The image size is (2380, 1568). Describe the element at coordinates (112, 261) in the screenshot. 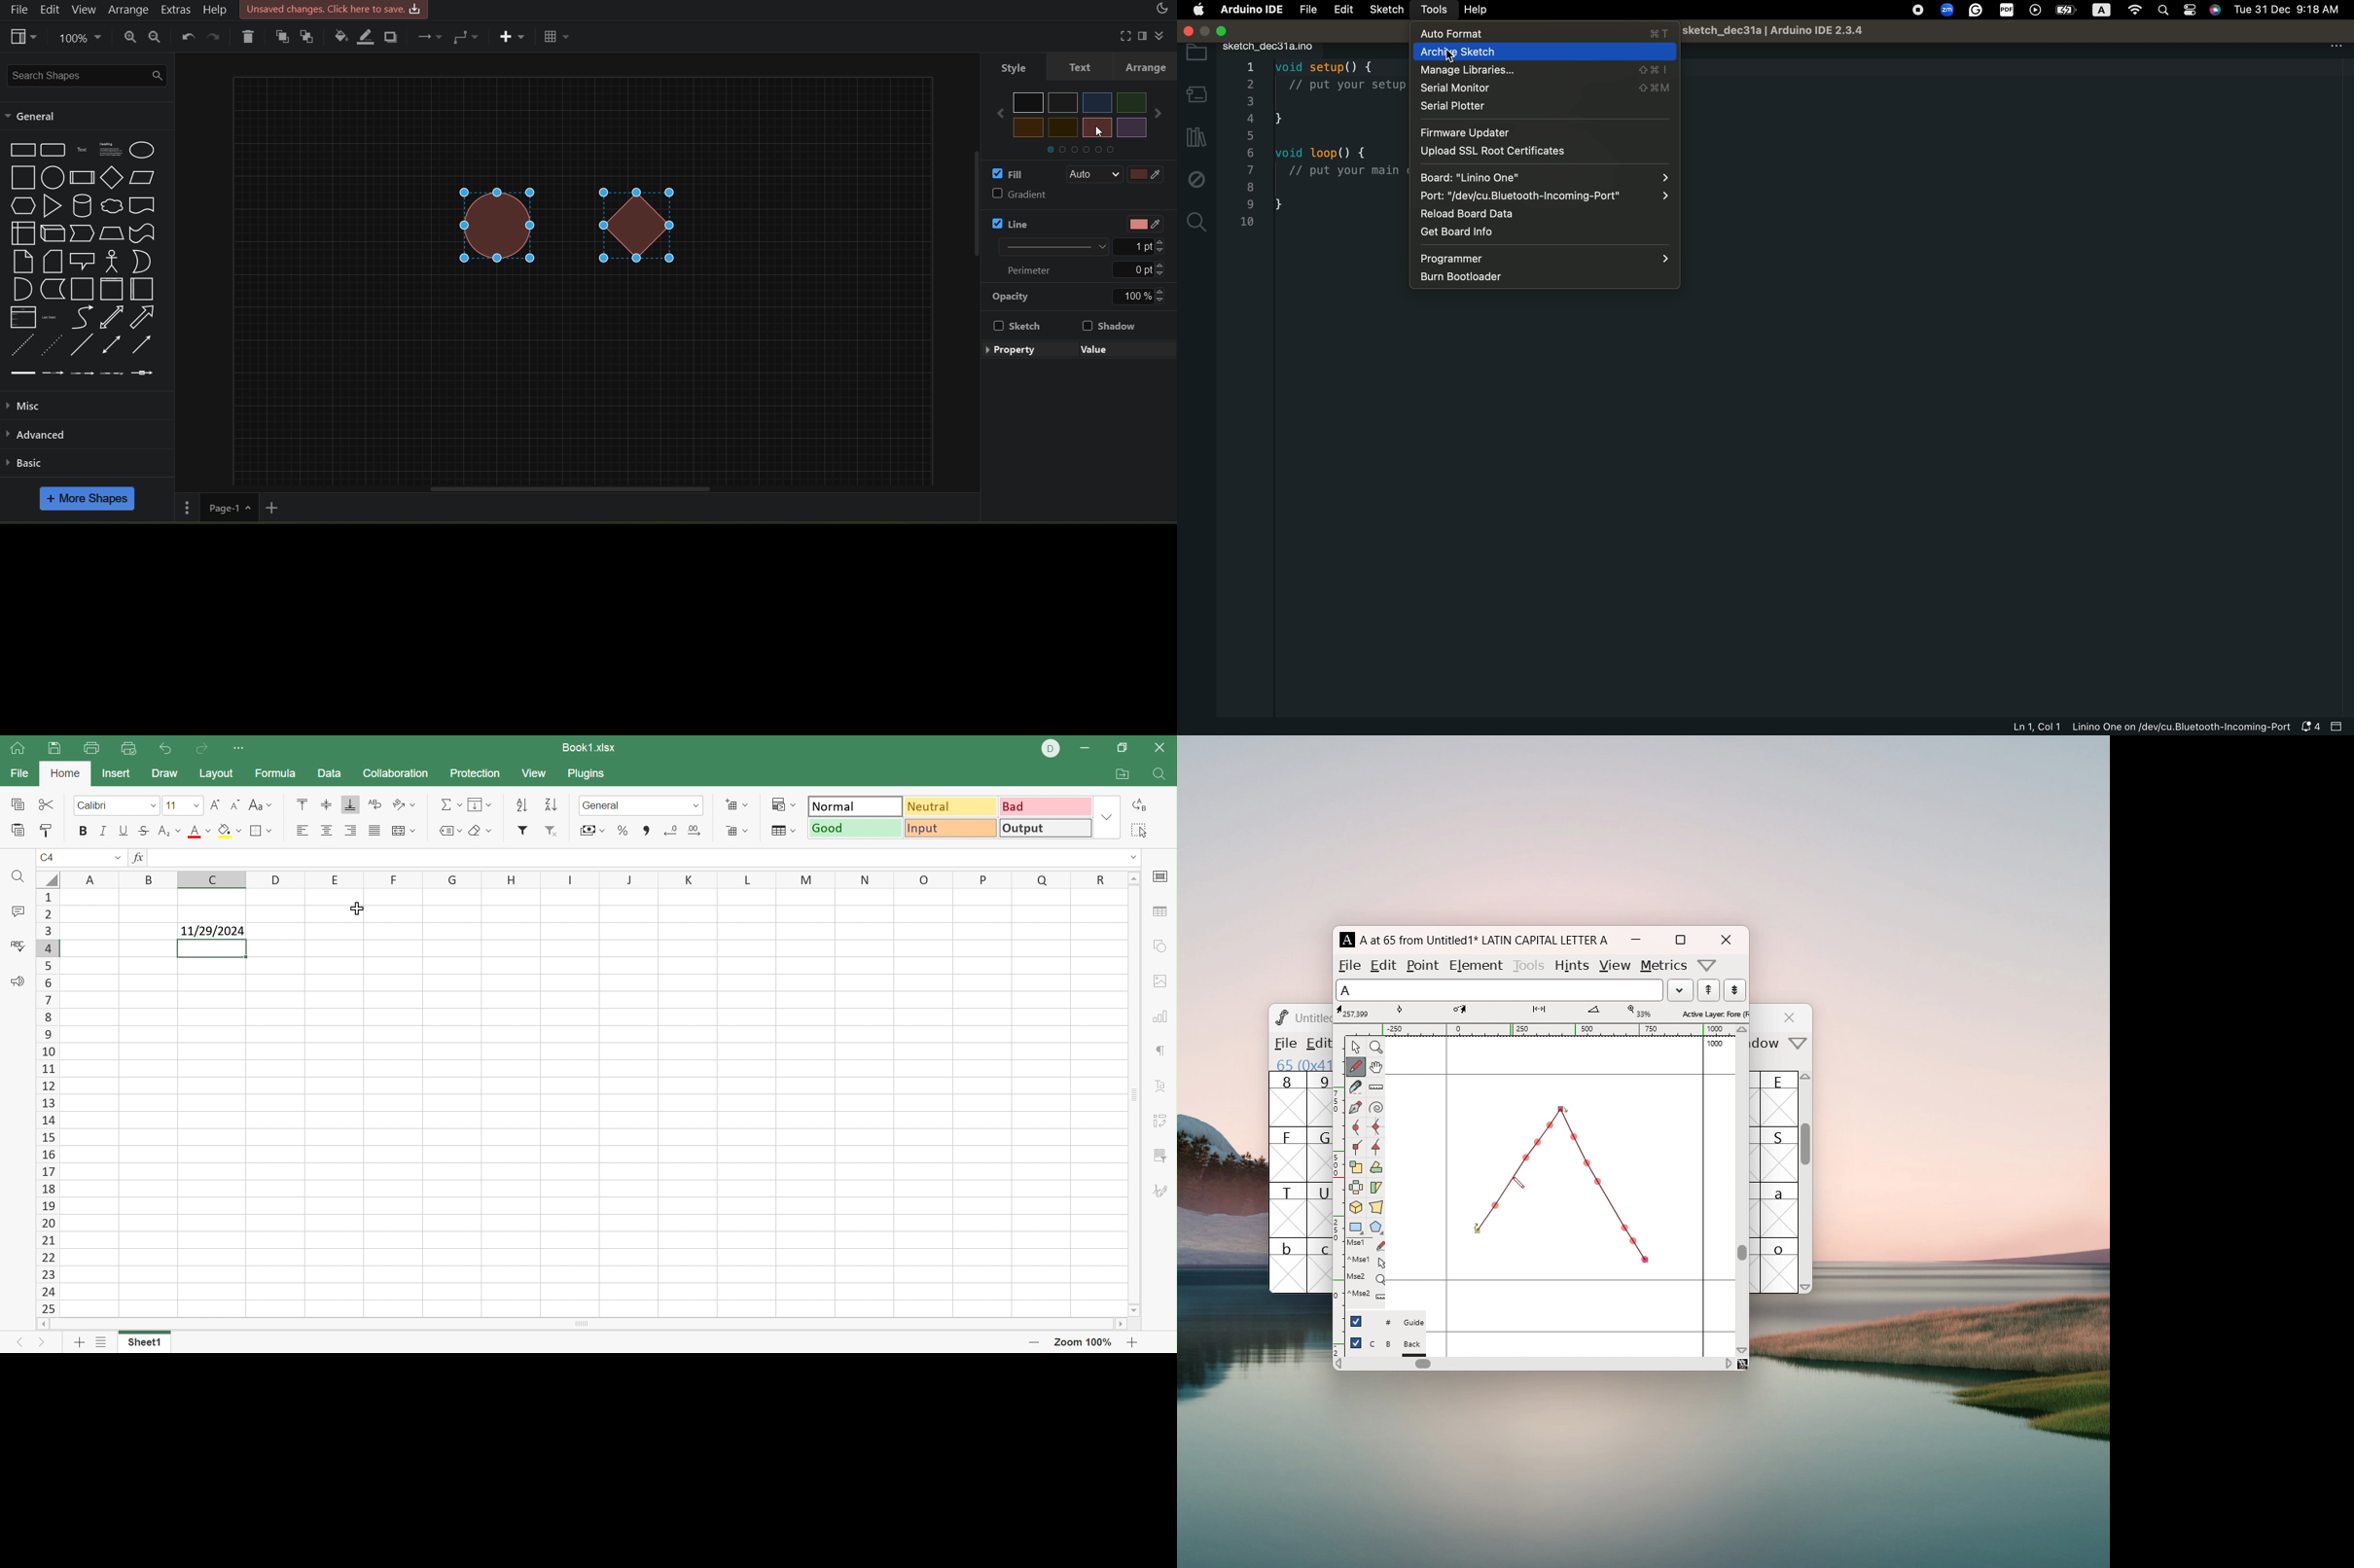

I see `Actor` at that location.